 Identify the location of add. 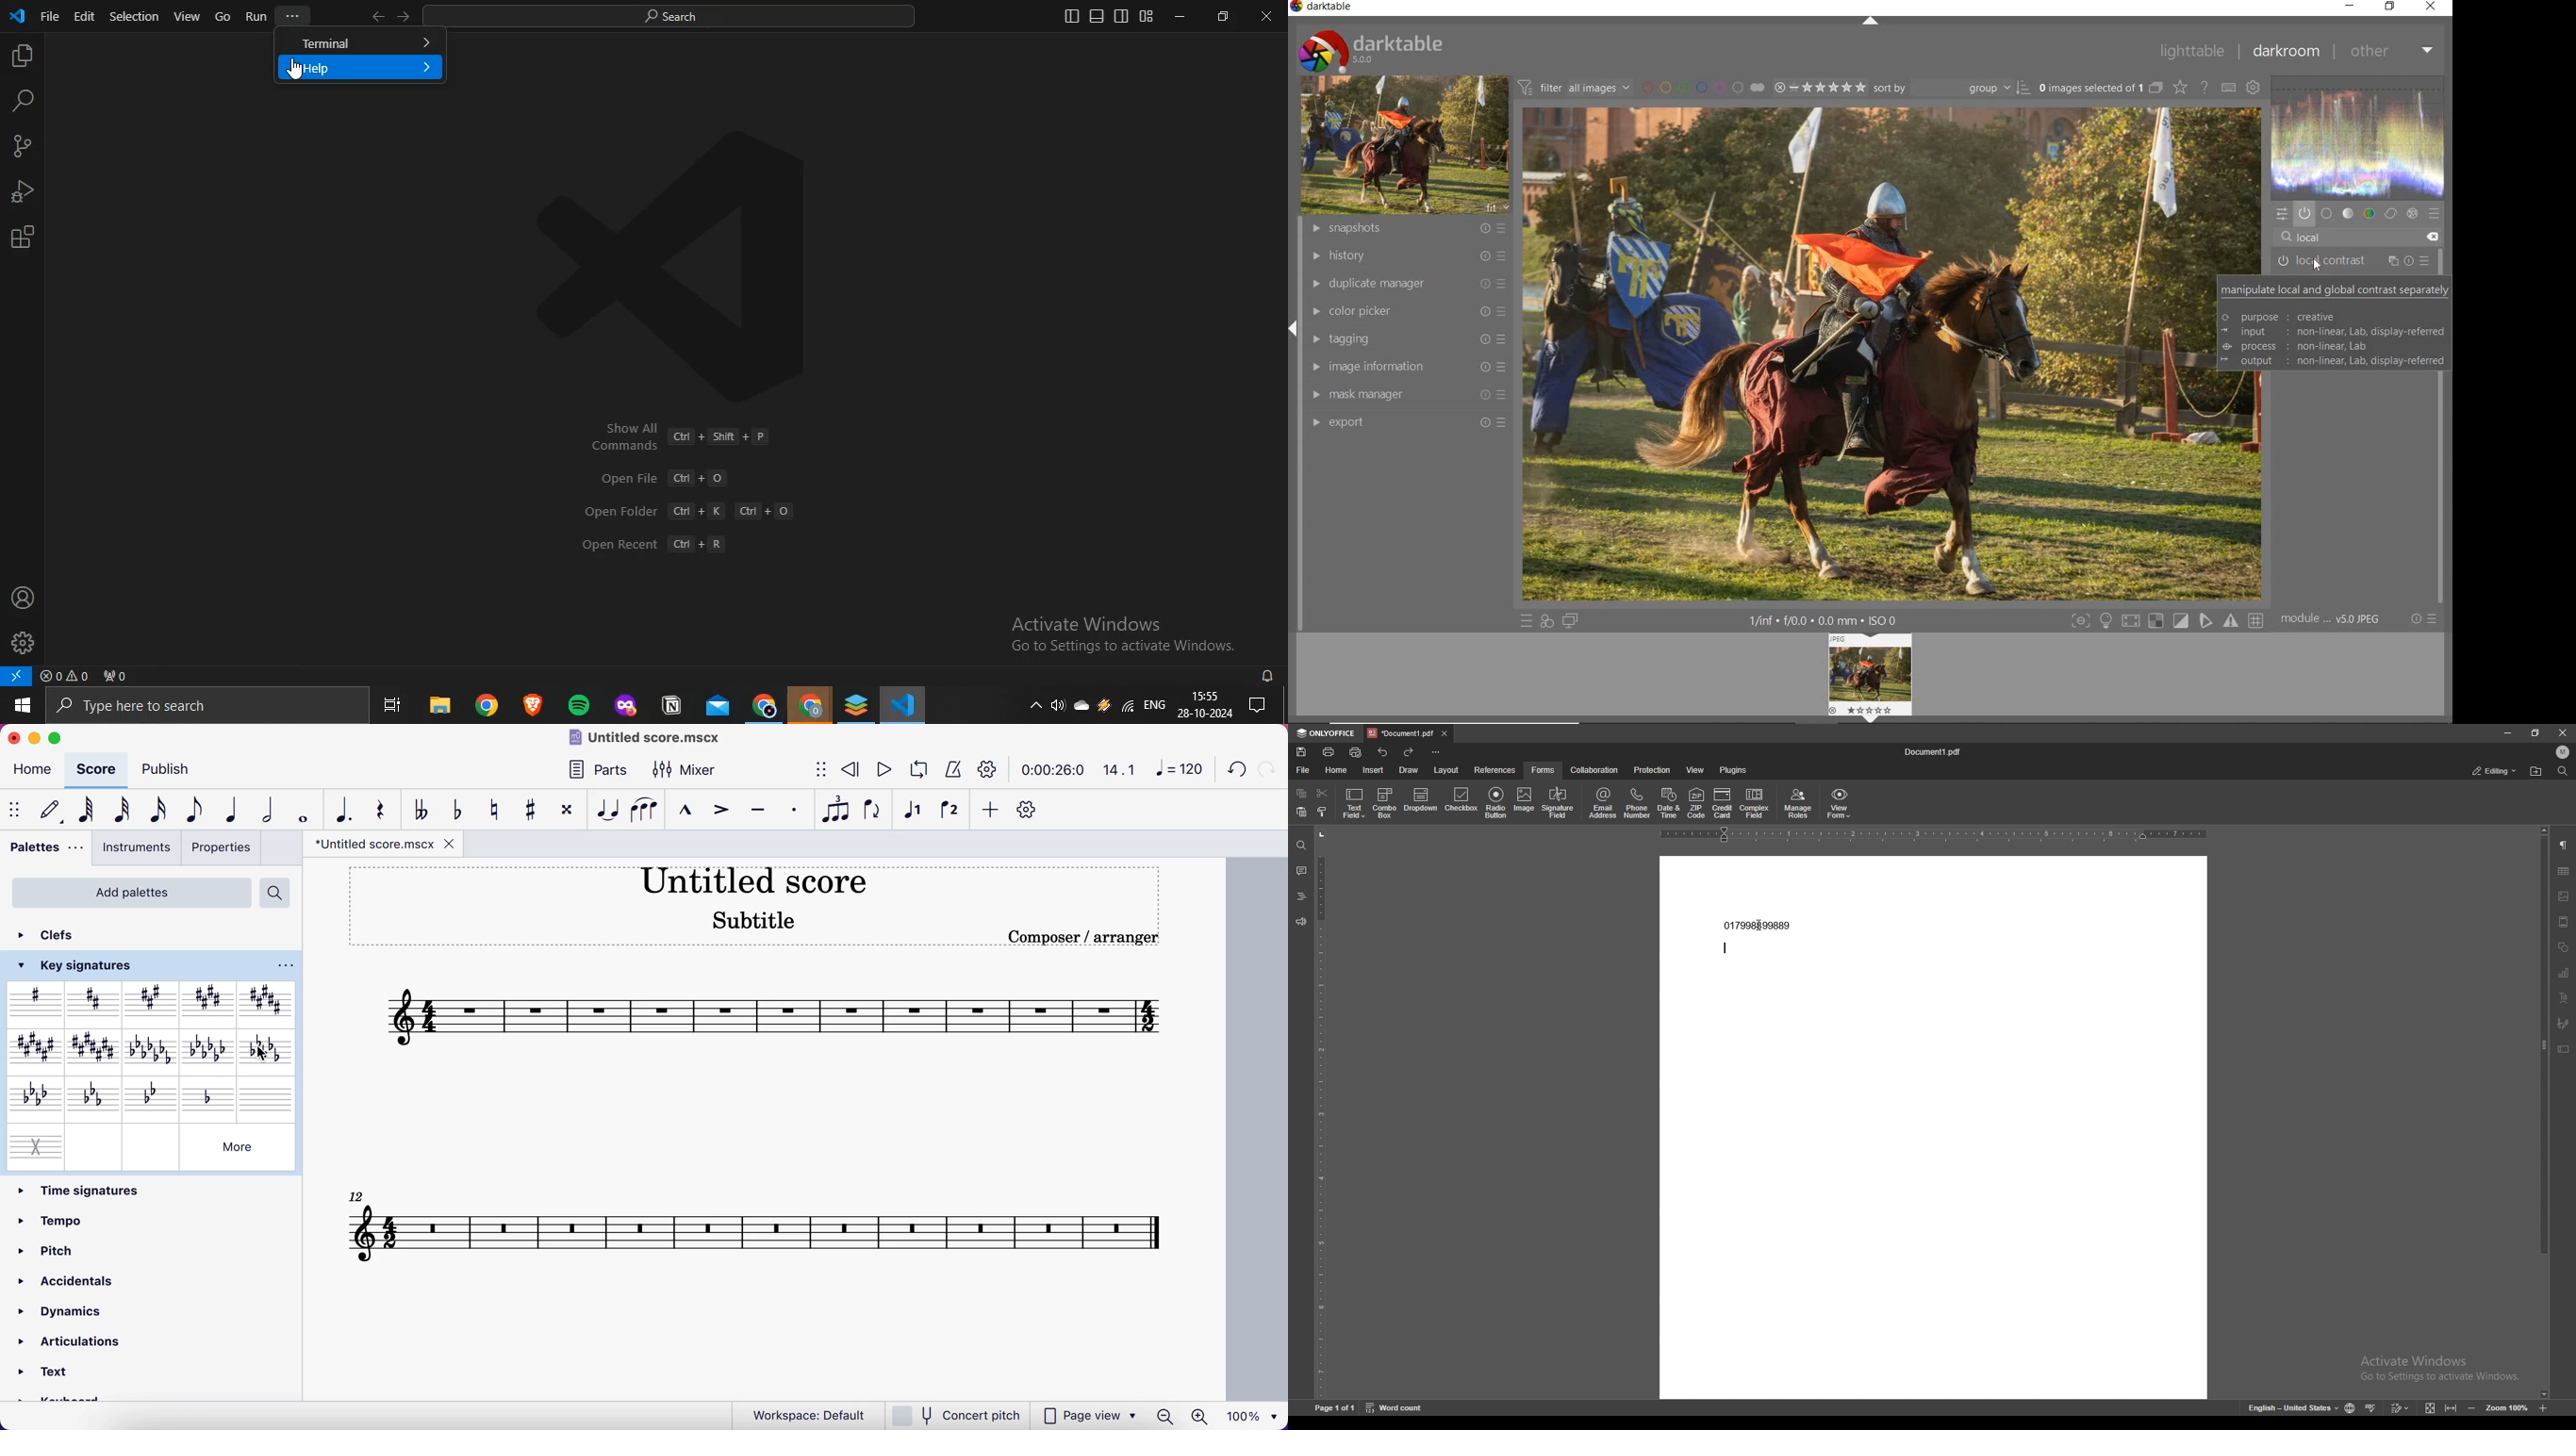
(991, 809).